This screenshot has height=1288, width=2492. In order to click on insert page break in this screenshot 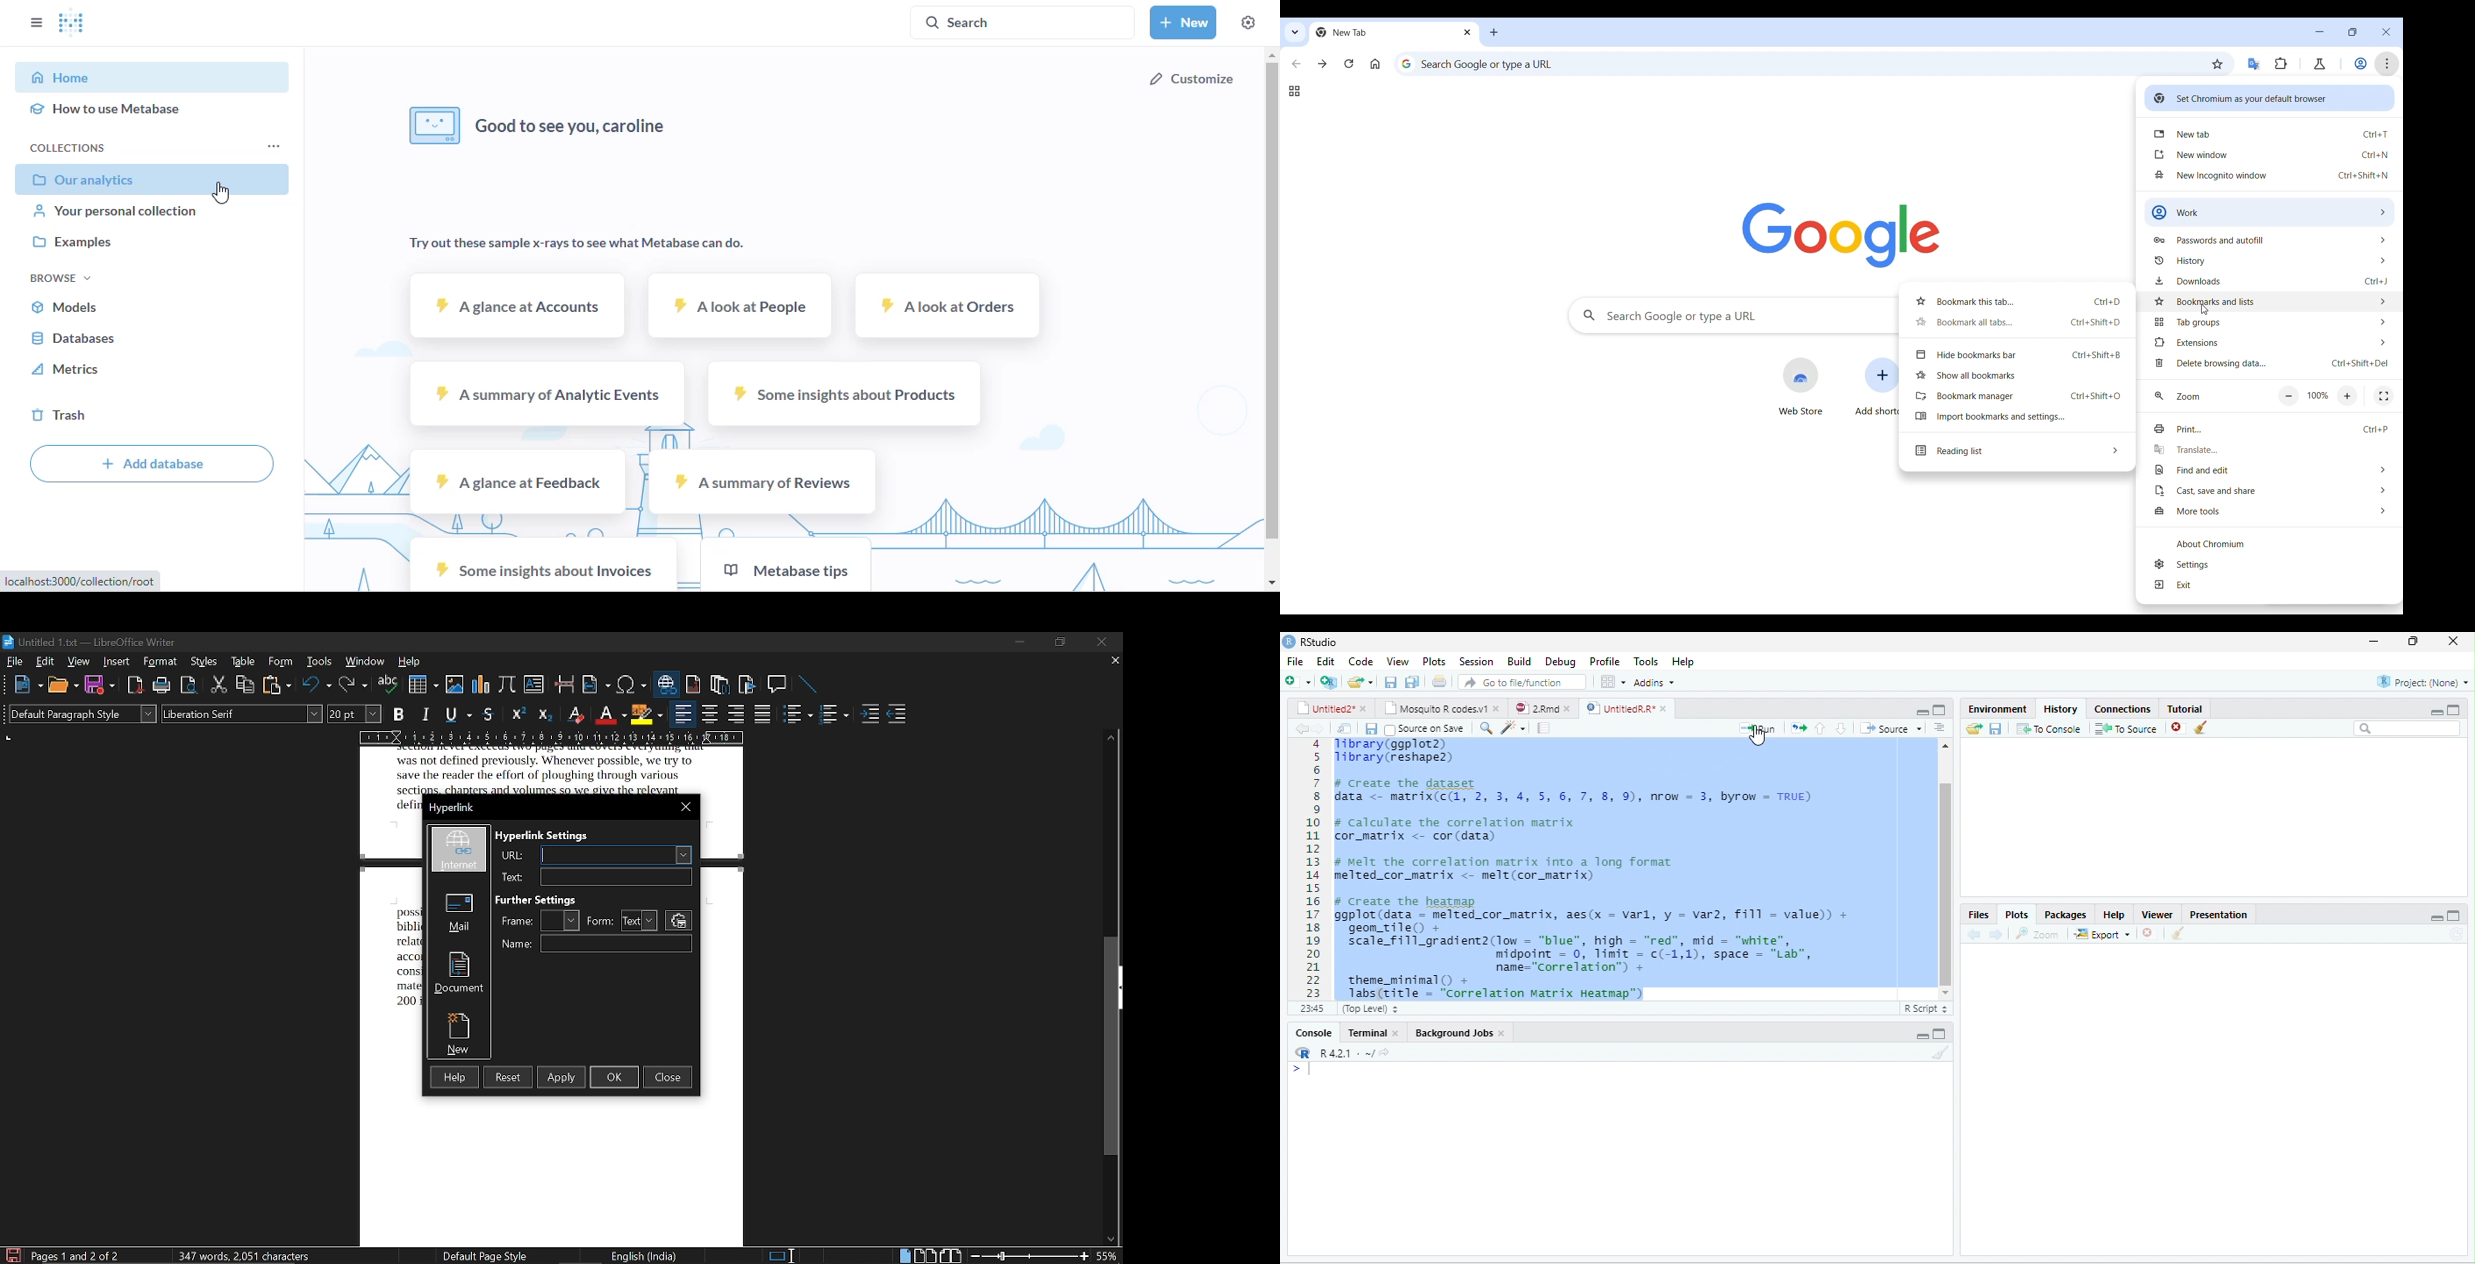, I will do `click(564, 686)`.